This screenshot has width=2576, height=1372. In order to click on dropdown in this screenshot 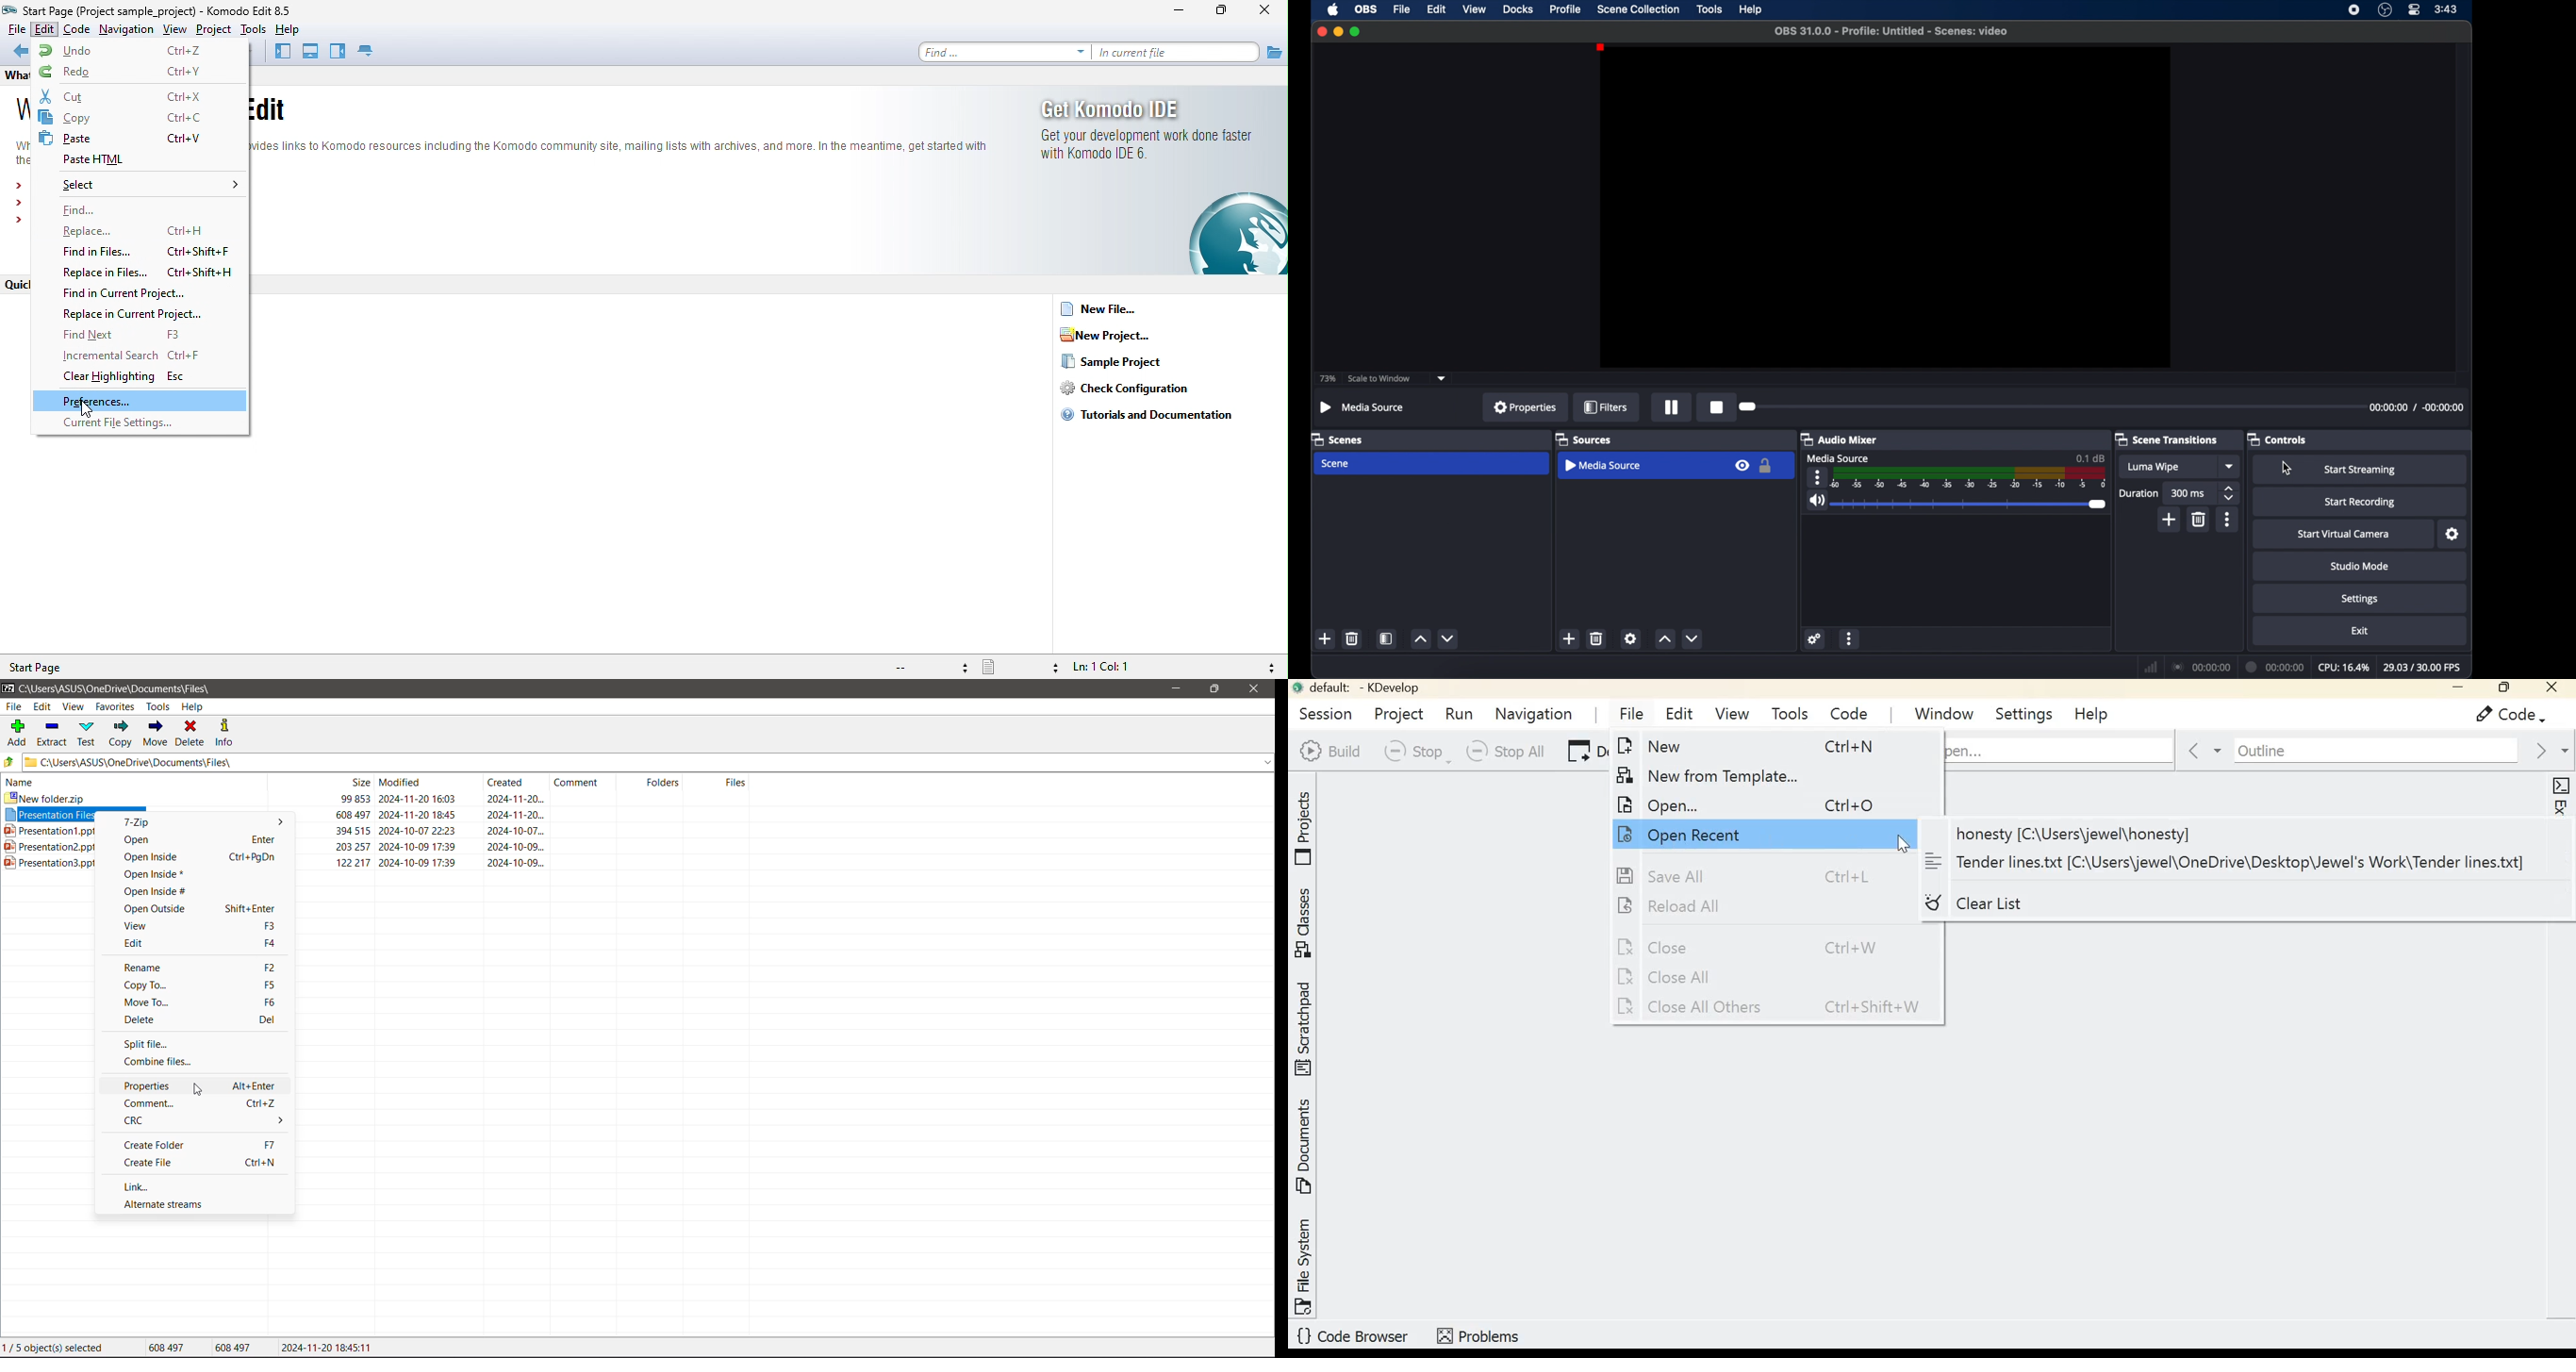, I will do `click(2230, 466)`.